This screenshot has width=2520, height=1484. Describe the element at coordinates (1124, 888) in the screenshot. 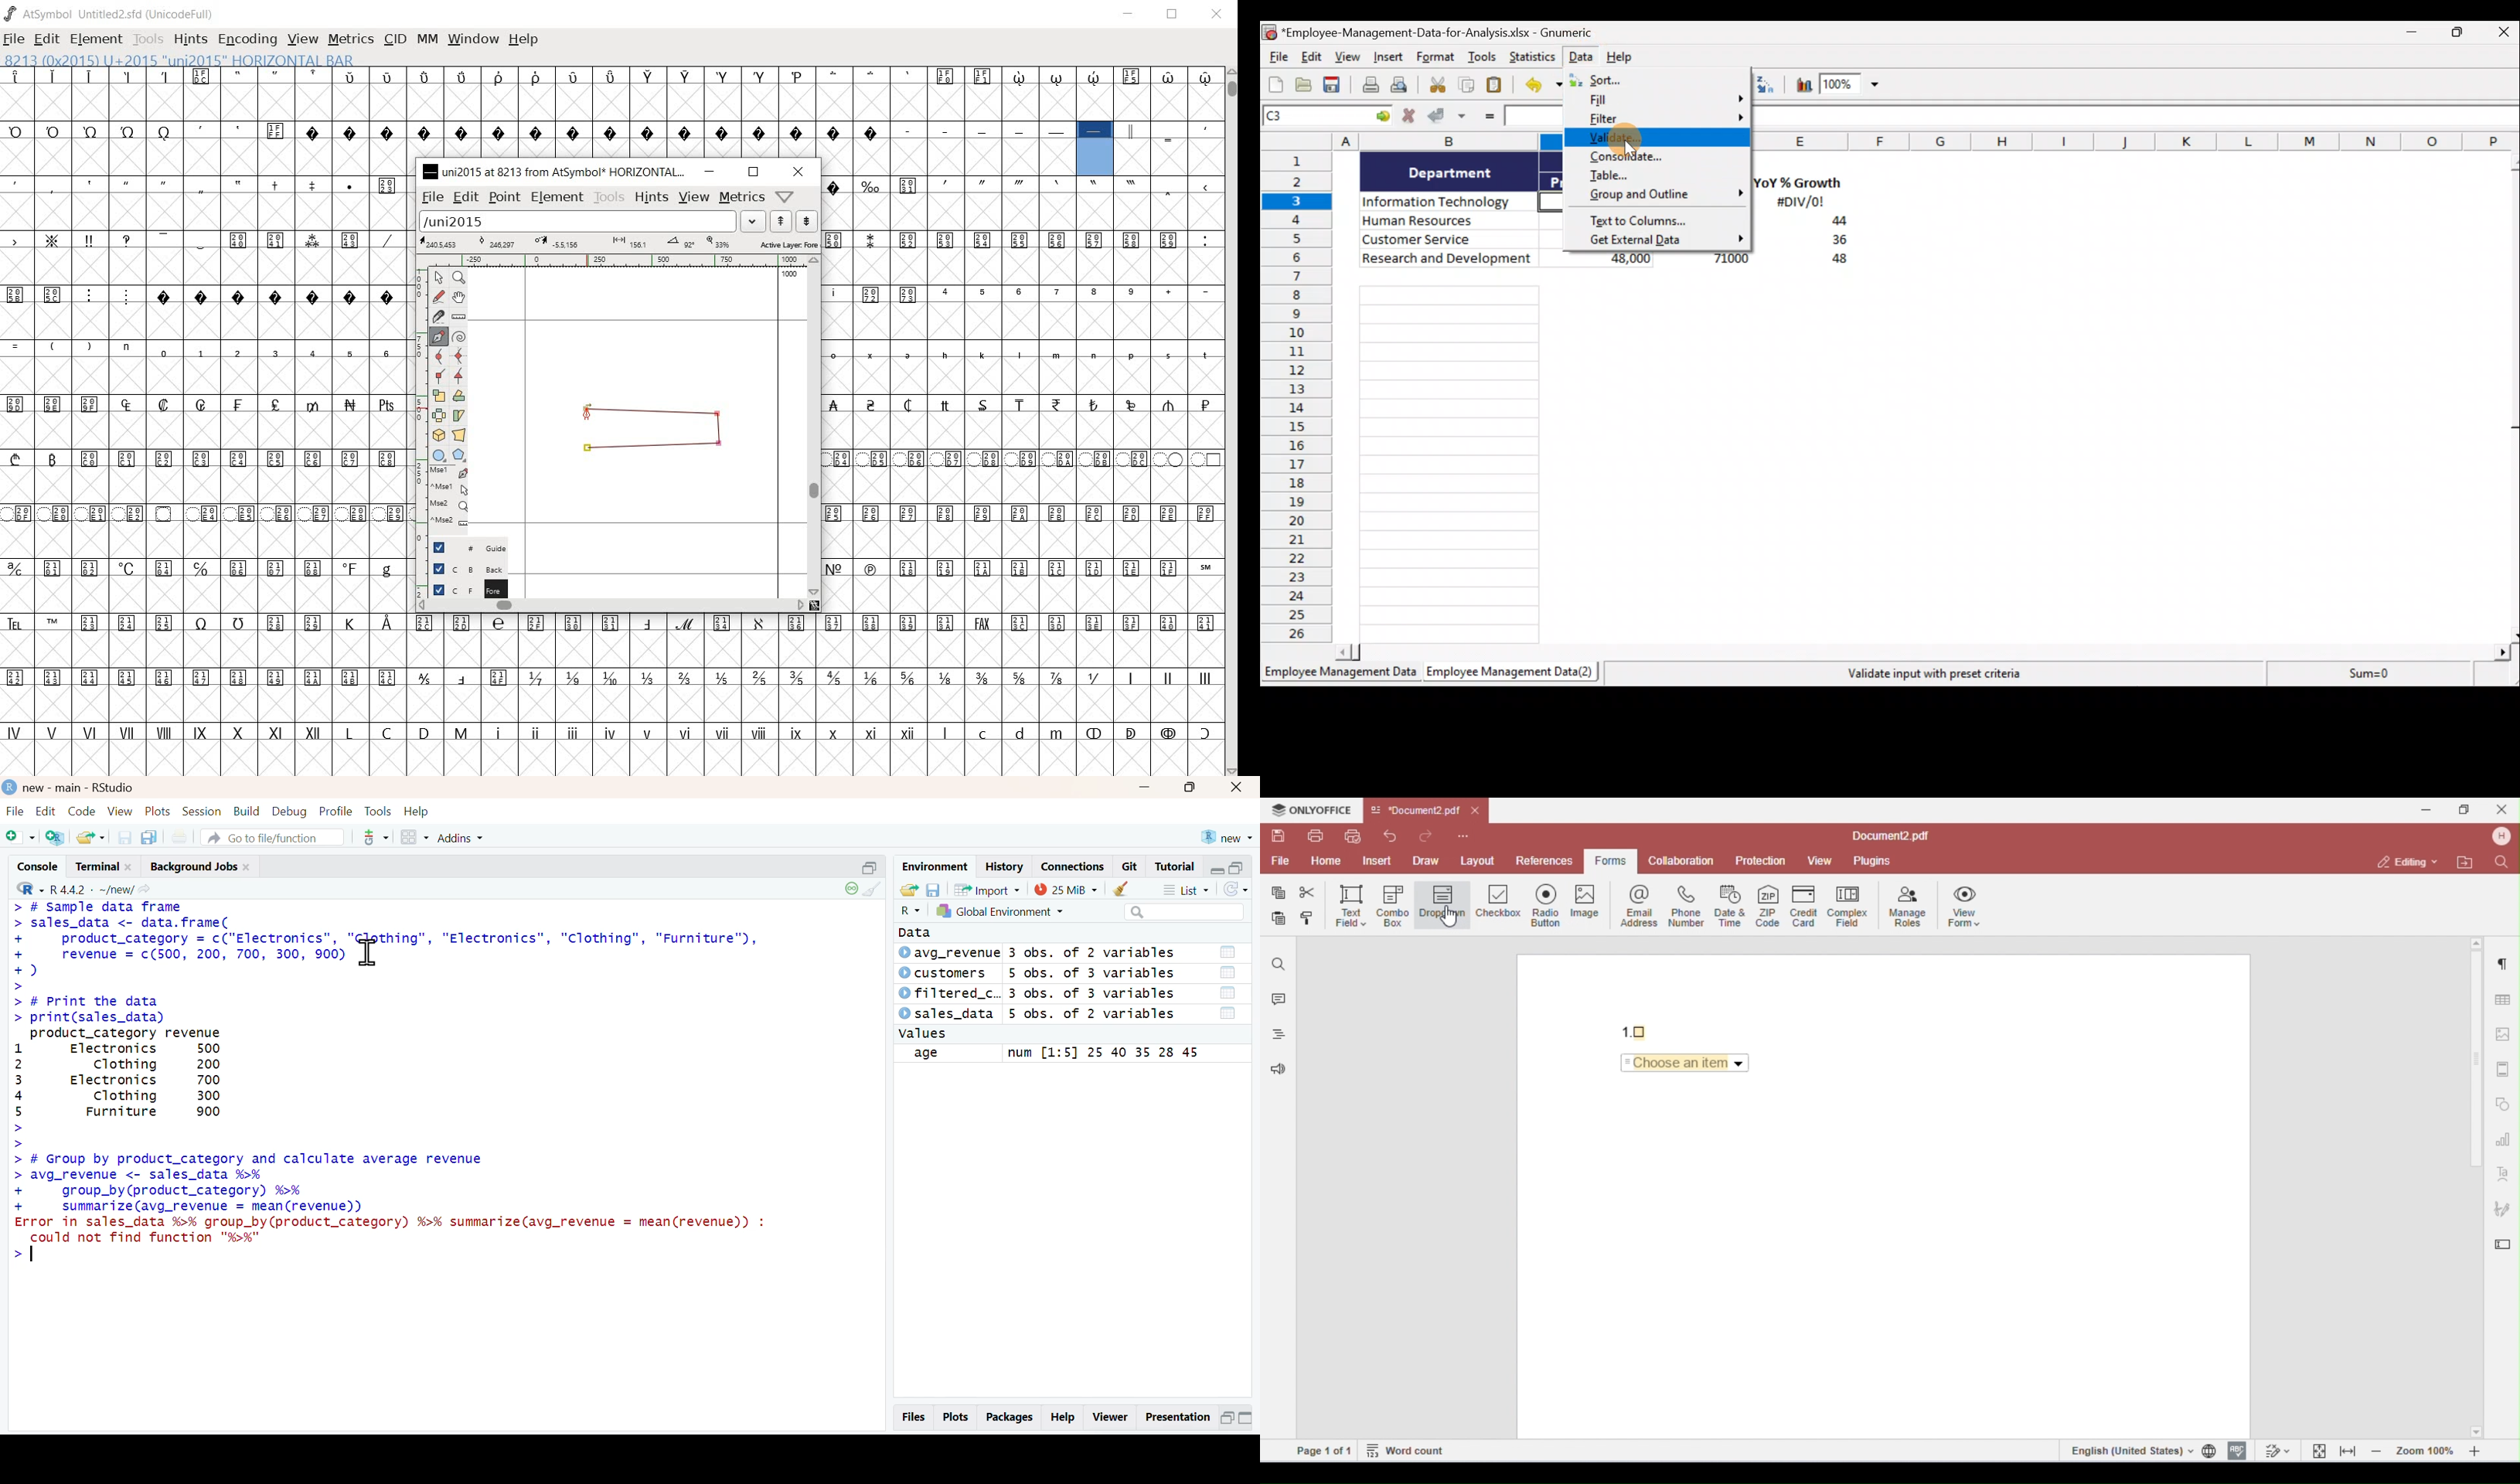

I see `clear` at that location.